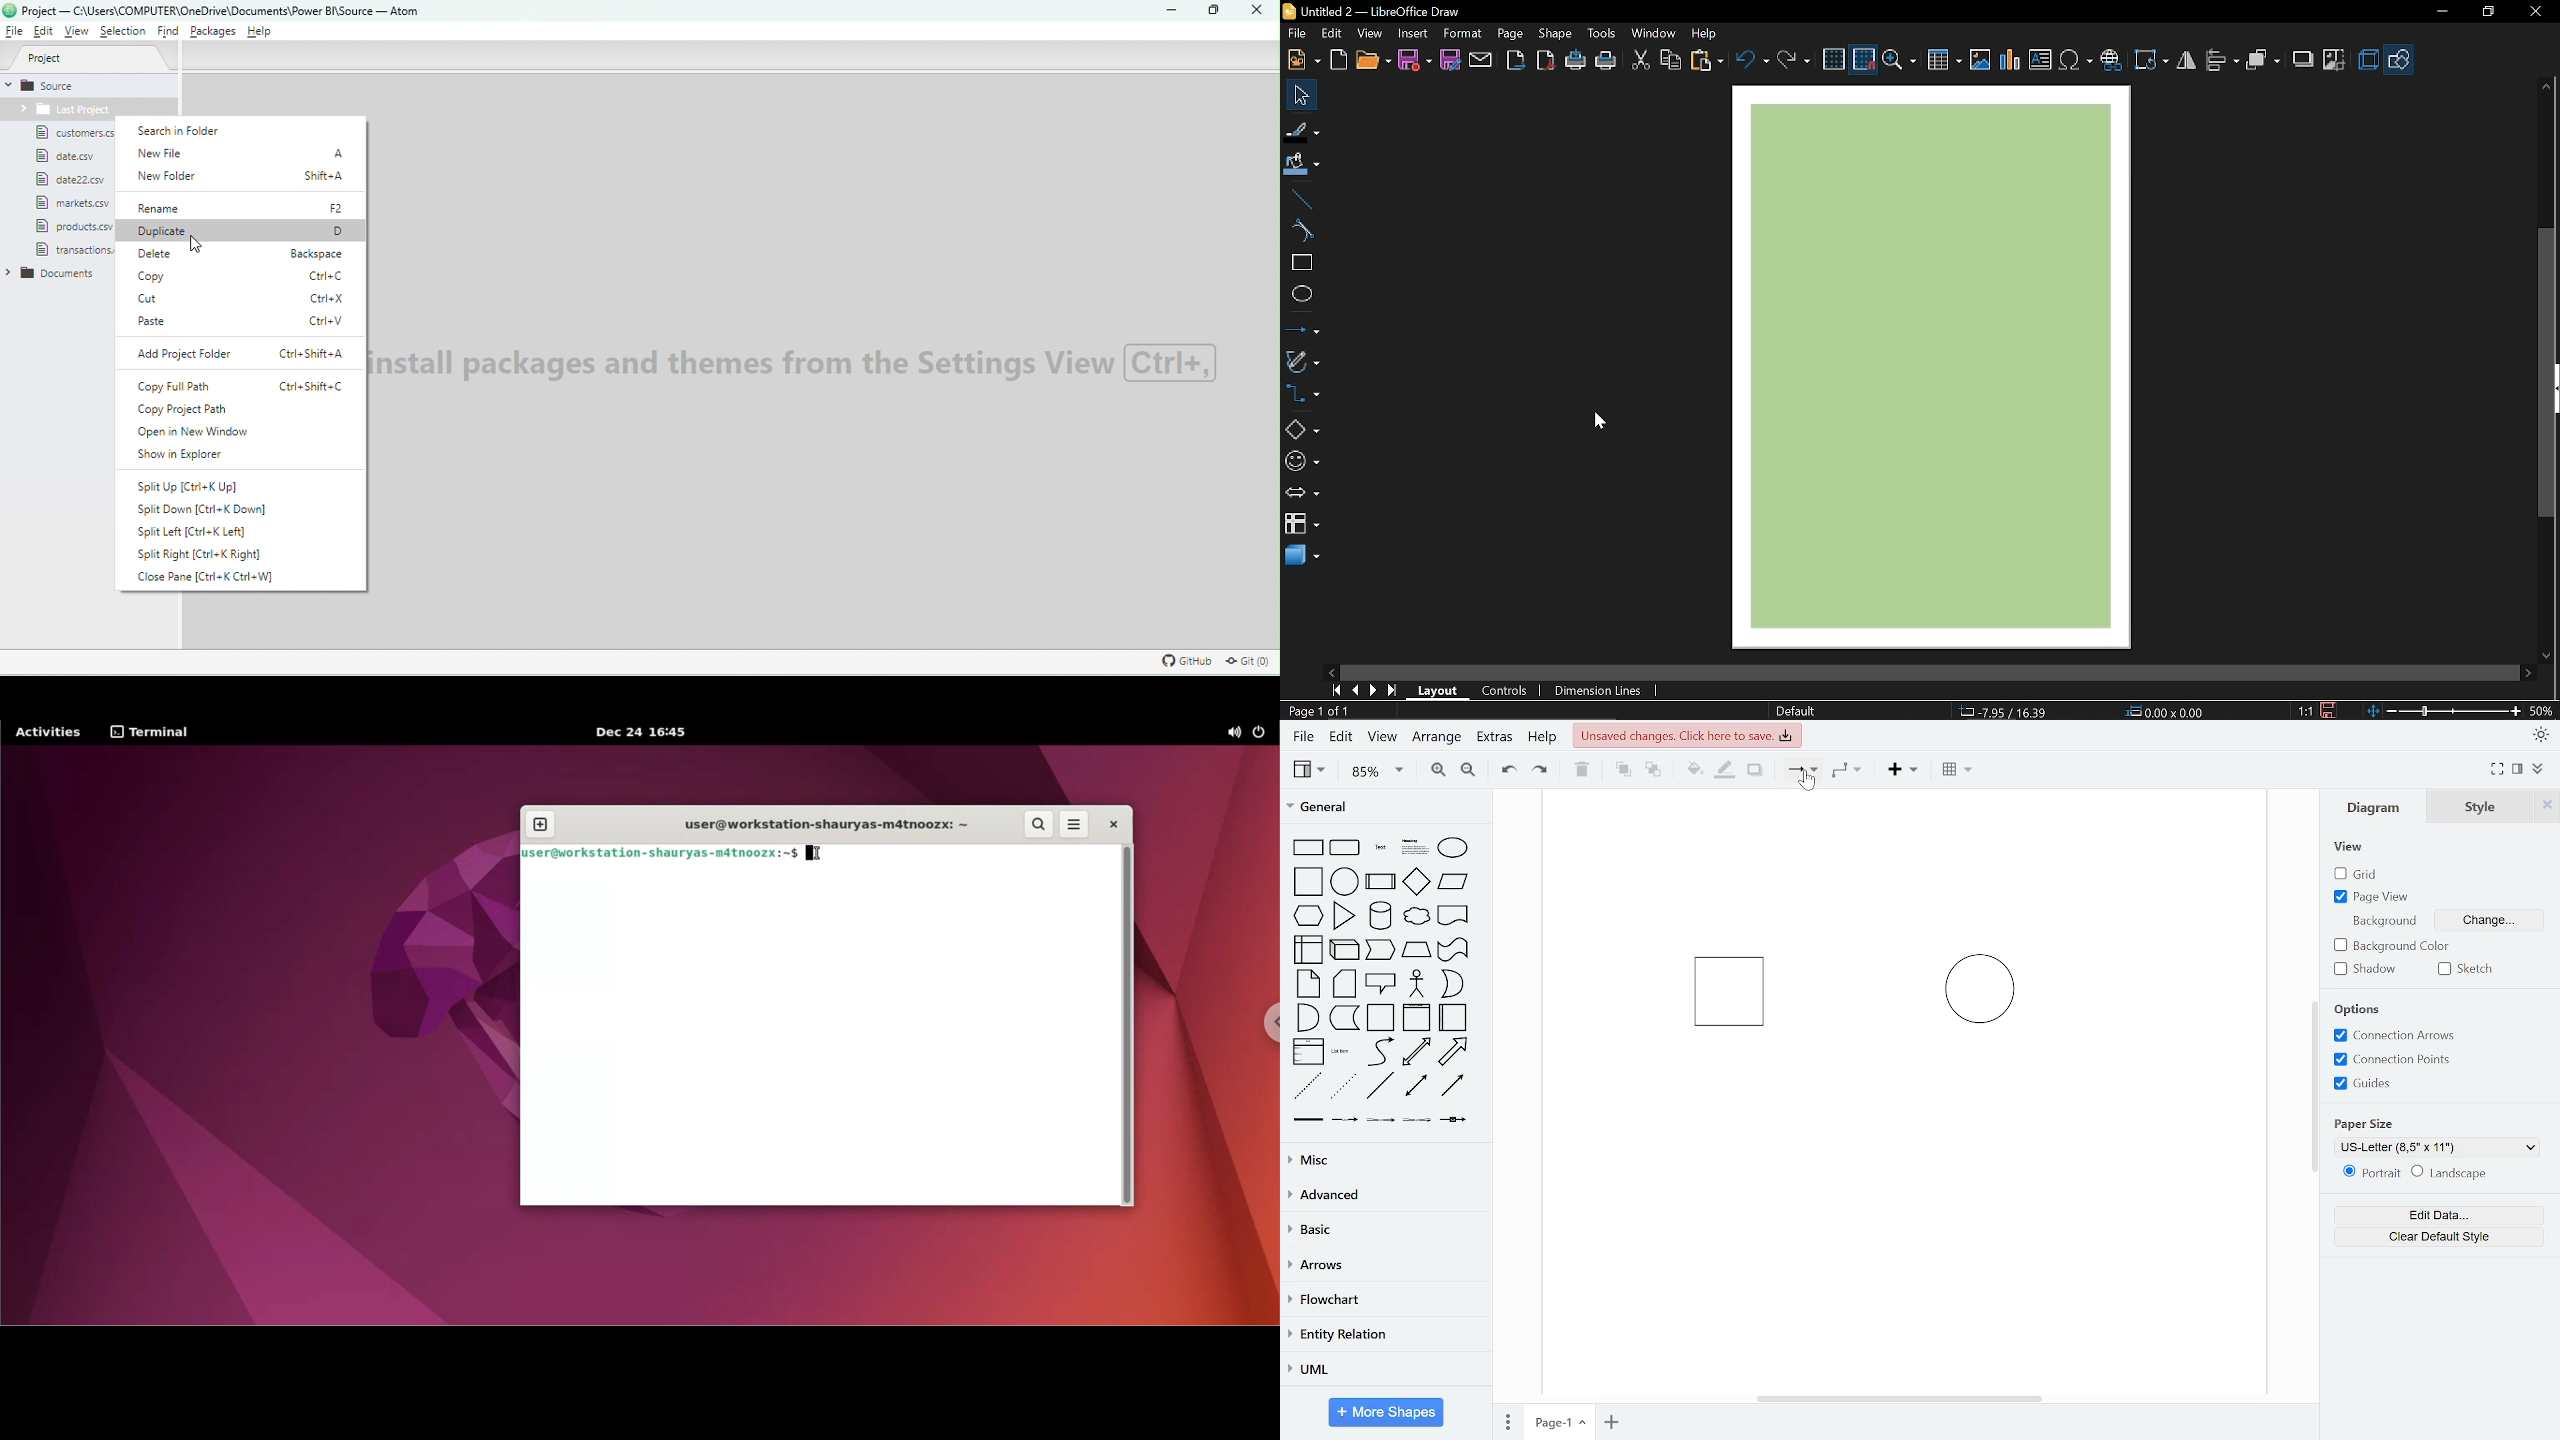  What do you see at coordinates (1688, 734) in the screenshot?
I see `unsaved changes. Click here to save` at bounding box center [1688, 734].